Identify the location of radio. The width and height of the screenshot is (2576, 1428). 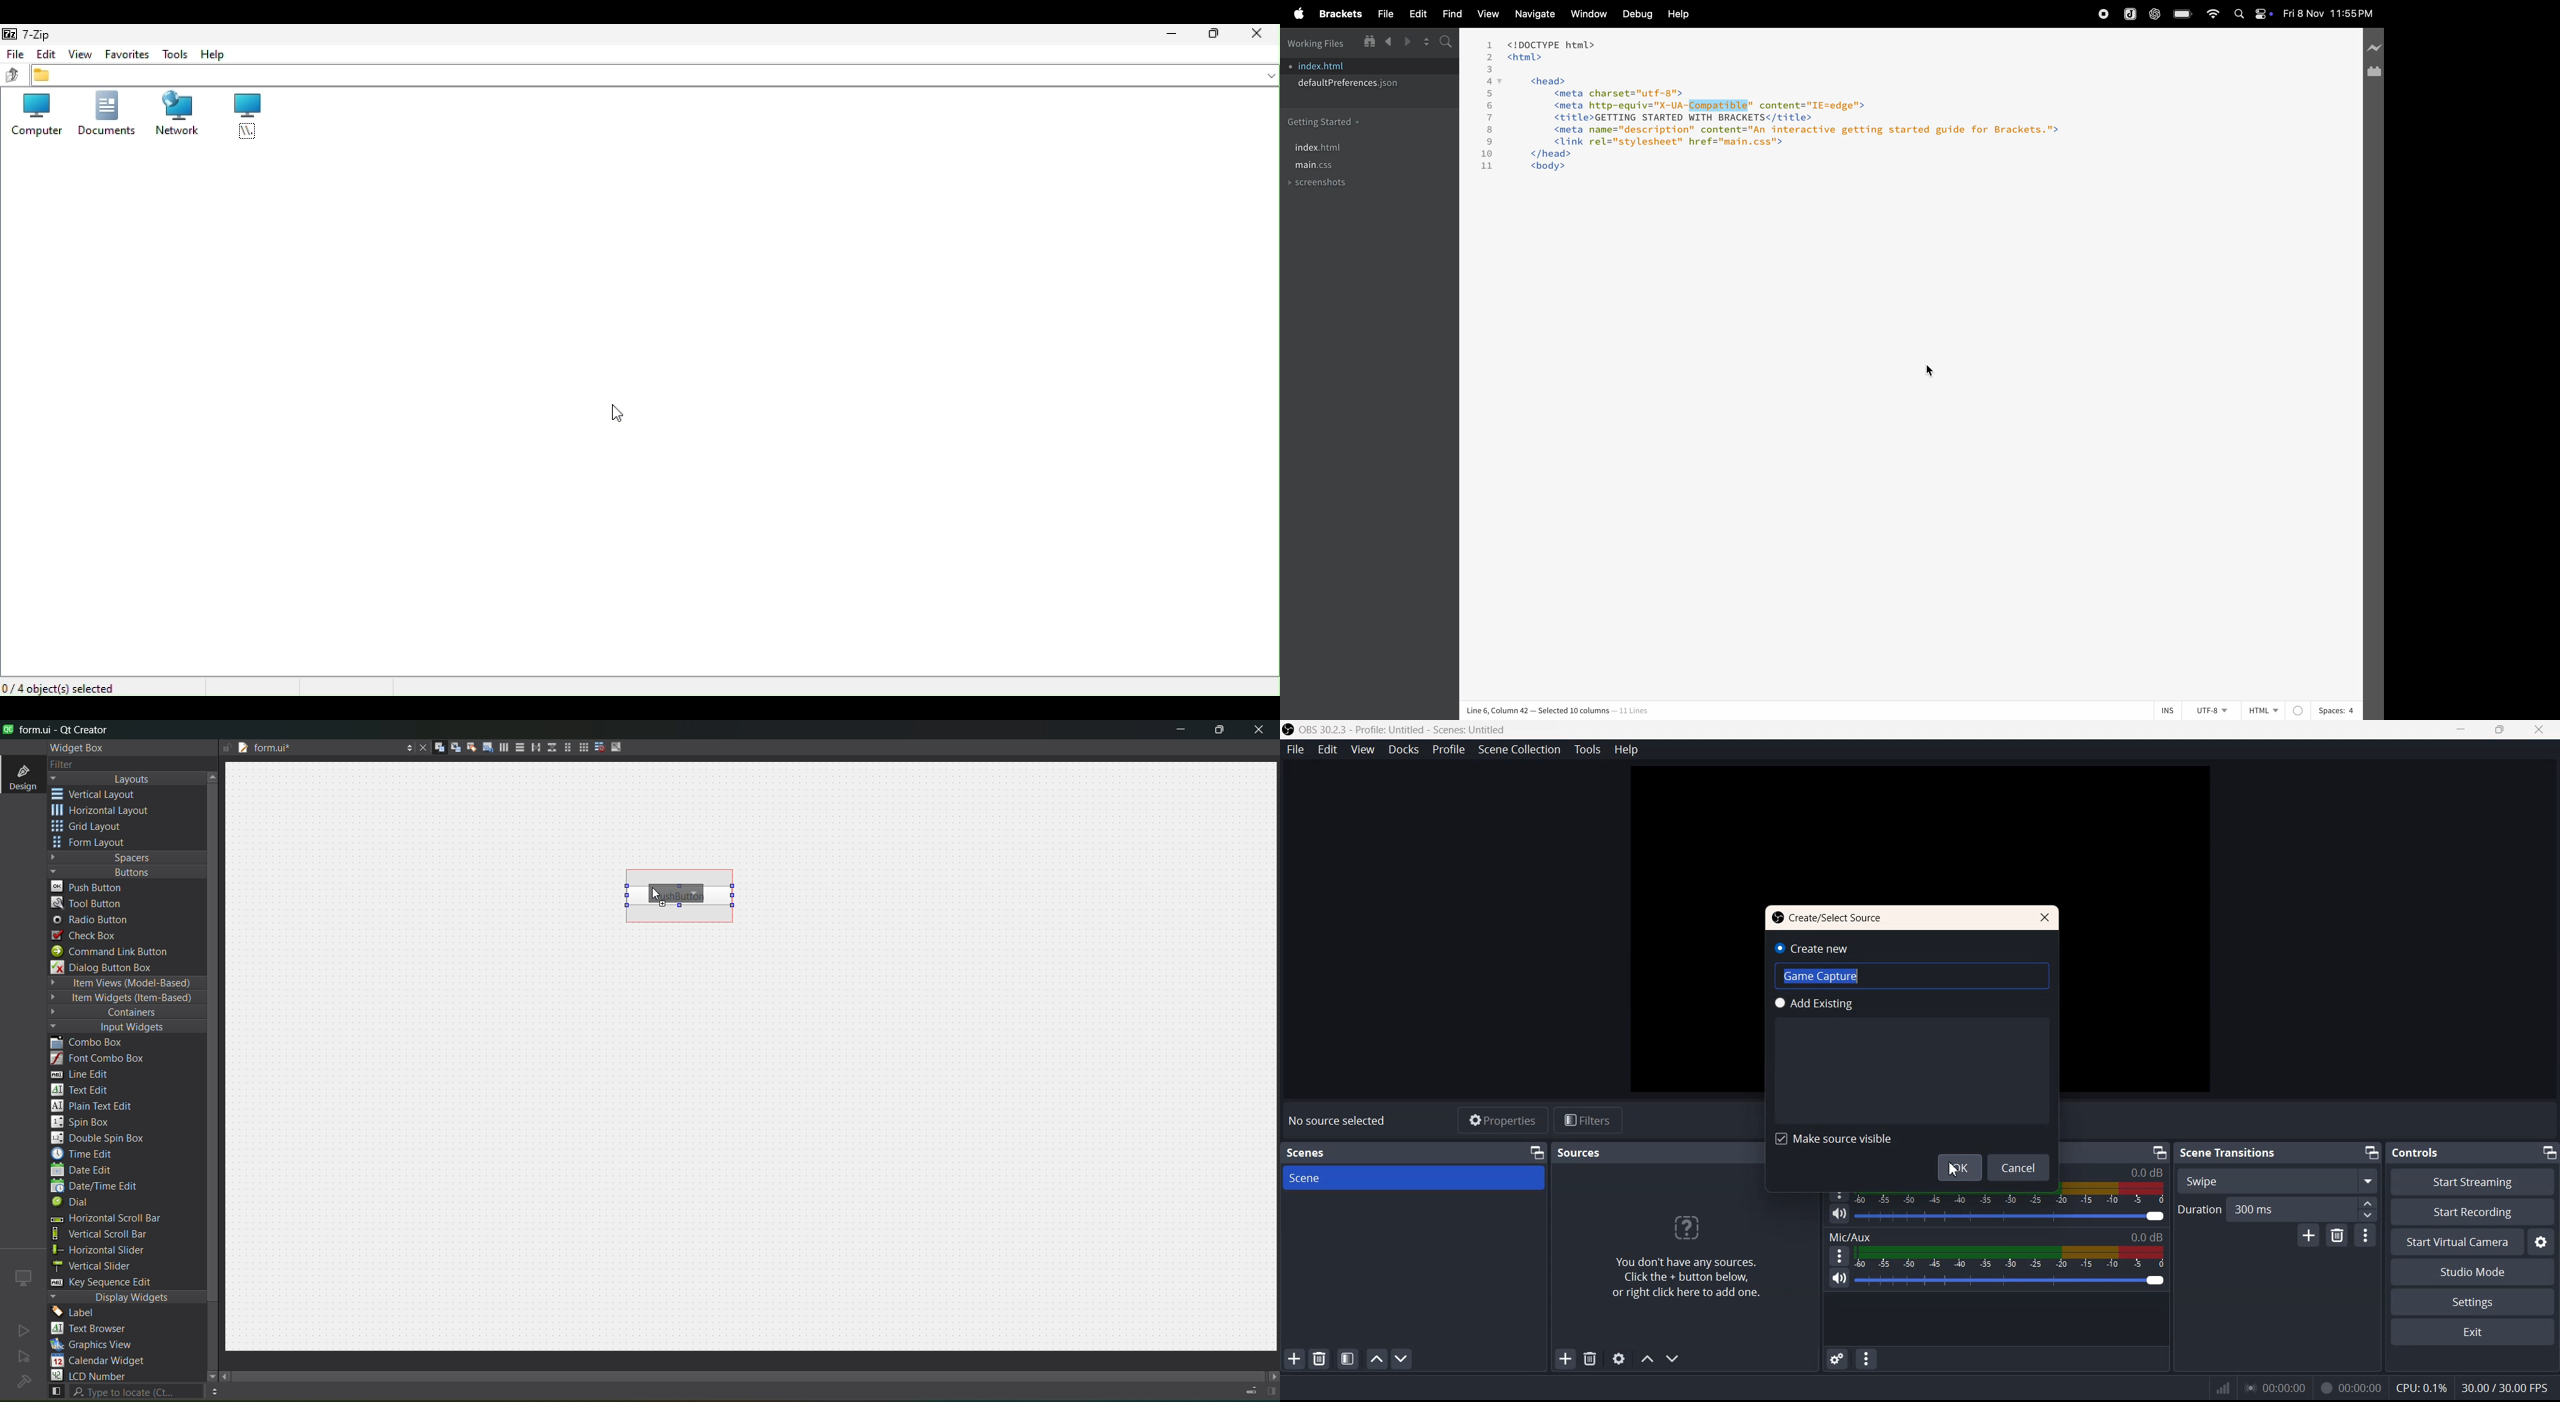
(95, 921).